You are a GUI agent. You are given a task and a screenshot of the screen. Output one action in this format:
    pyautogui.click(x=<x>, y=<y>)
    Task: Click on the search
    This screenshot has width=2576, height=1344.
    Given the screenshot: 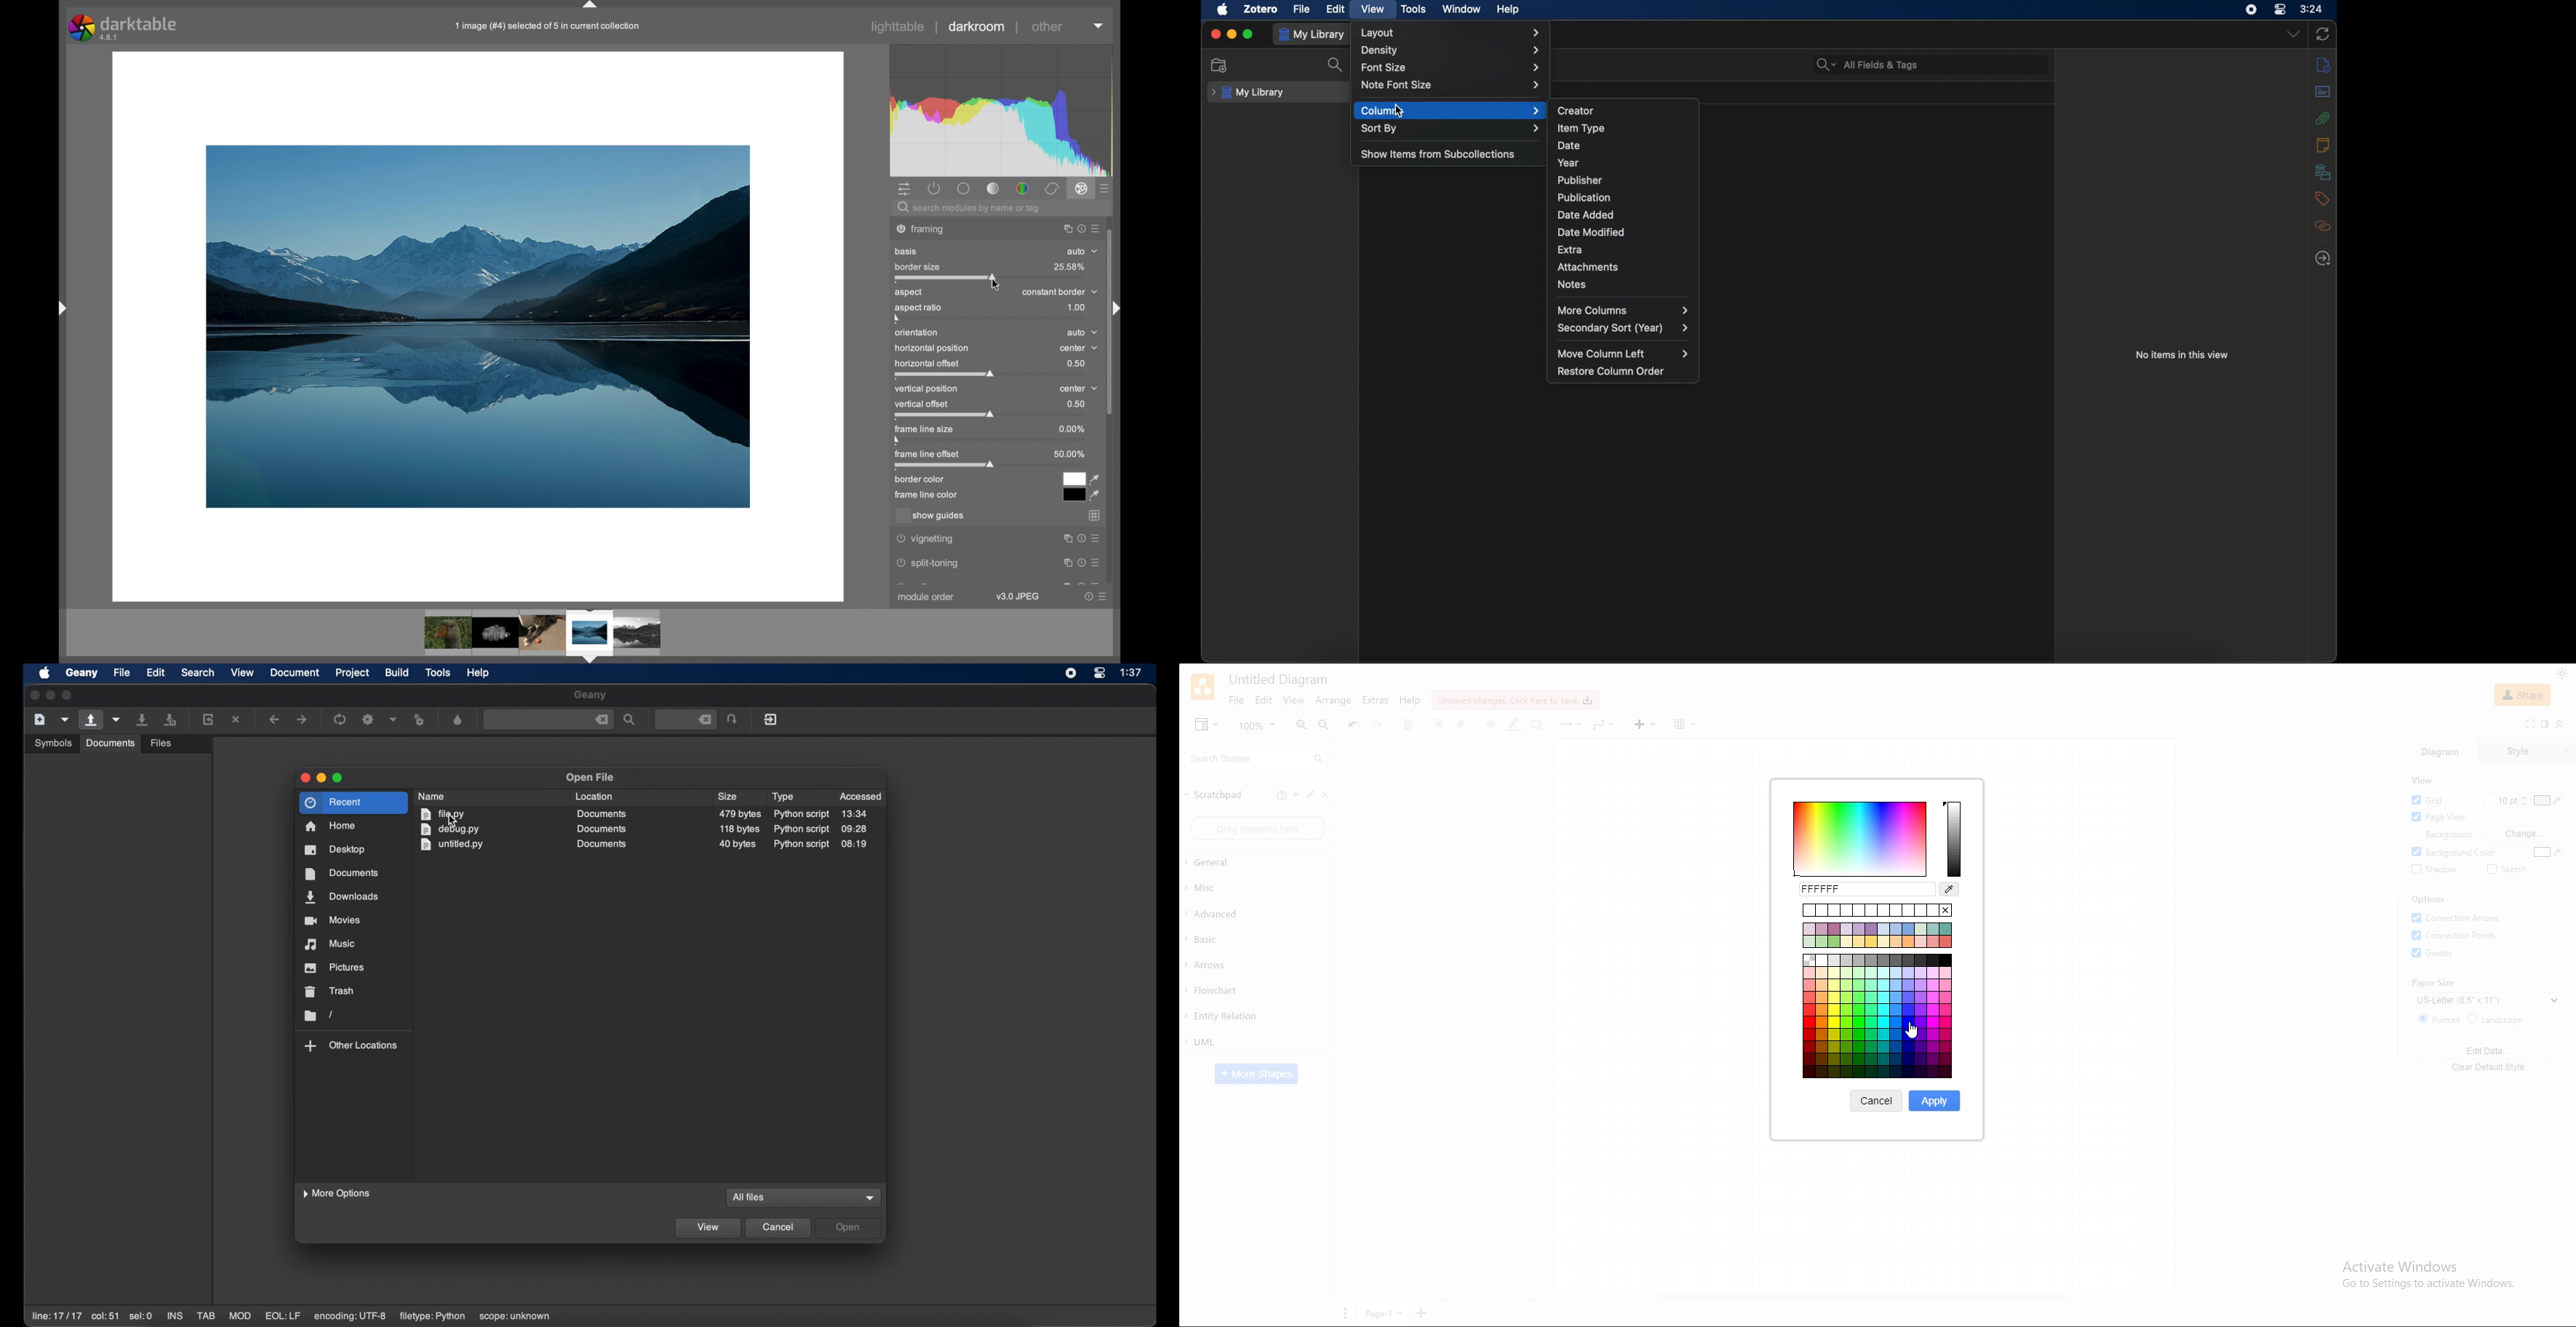 What is the action you would take?
    pyautogui.click(x=970, y=209)
    